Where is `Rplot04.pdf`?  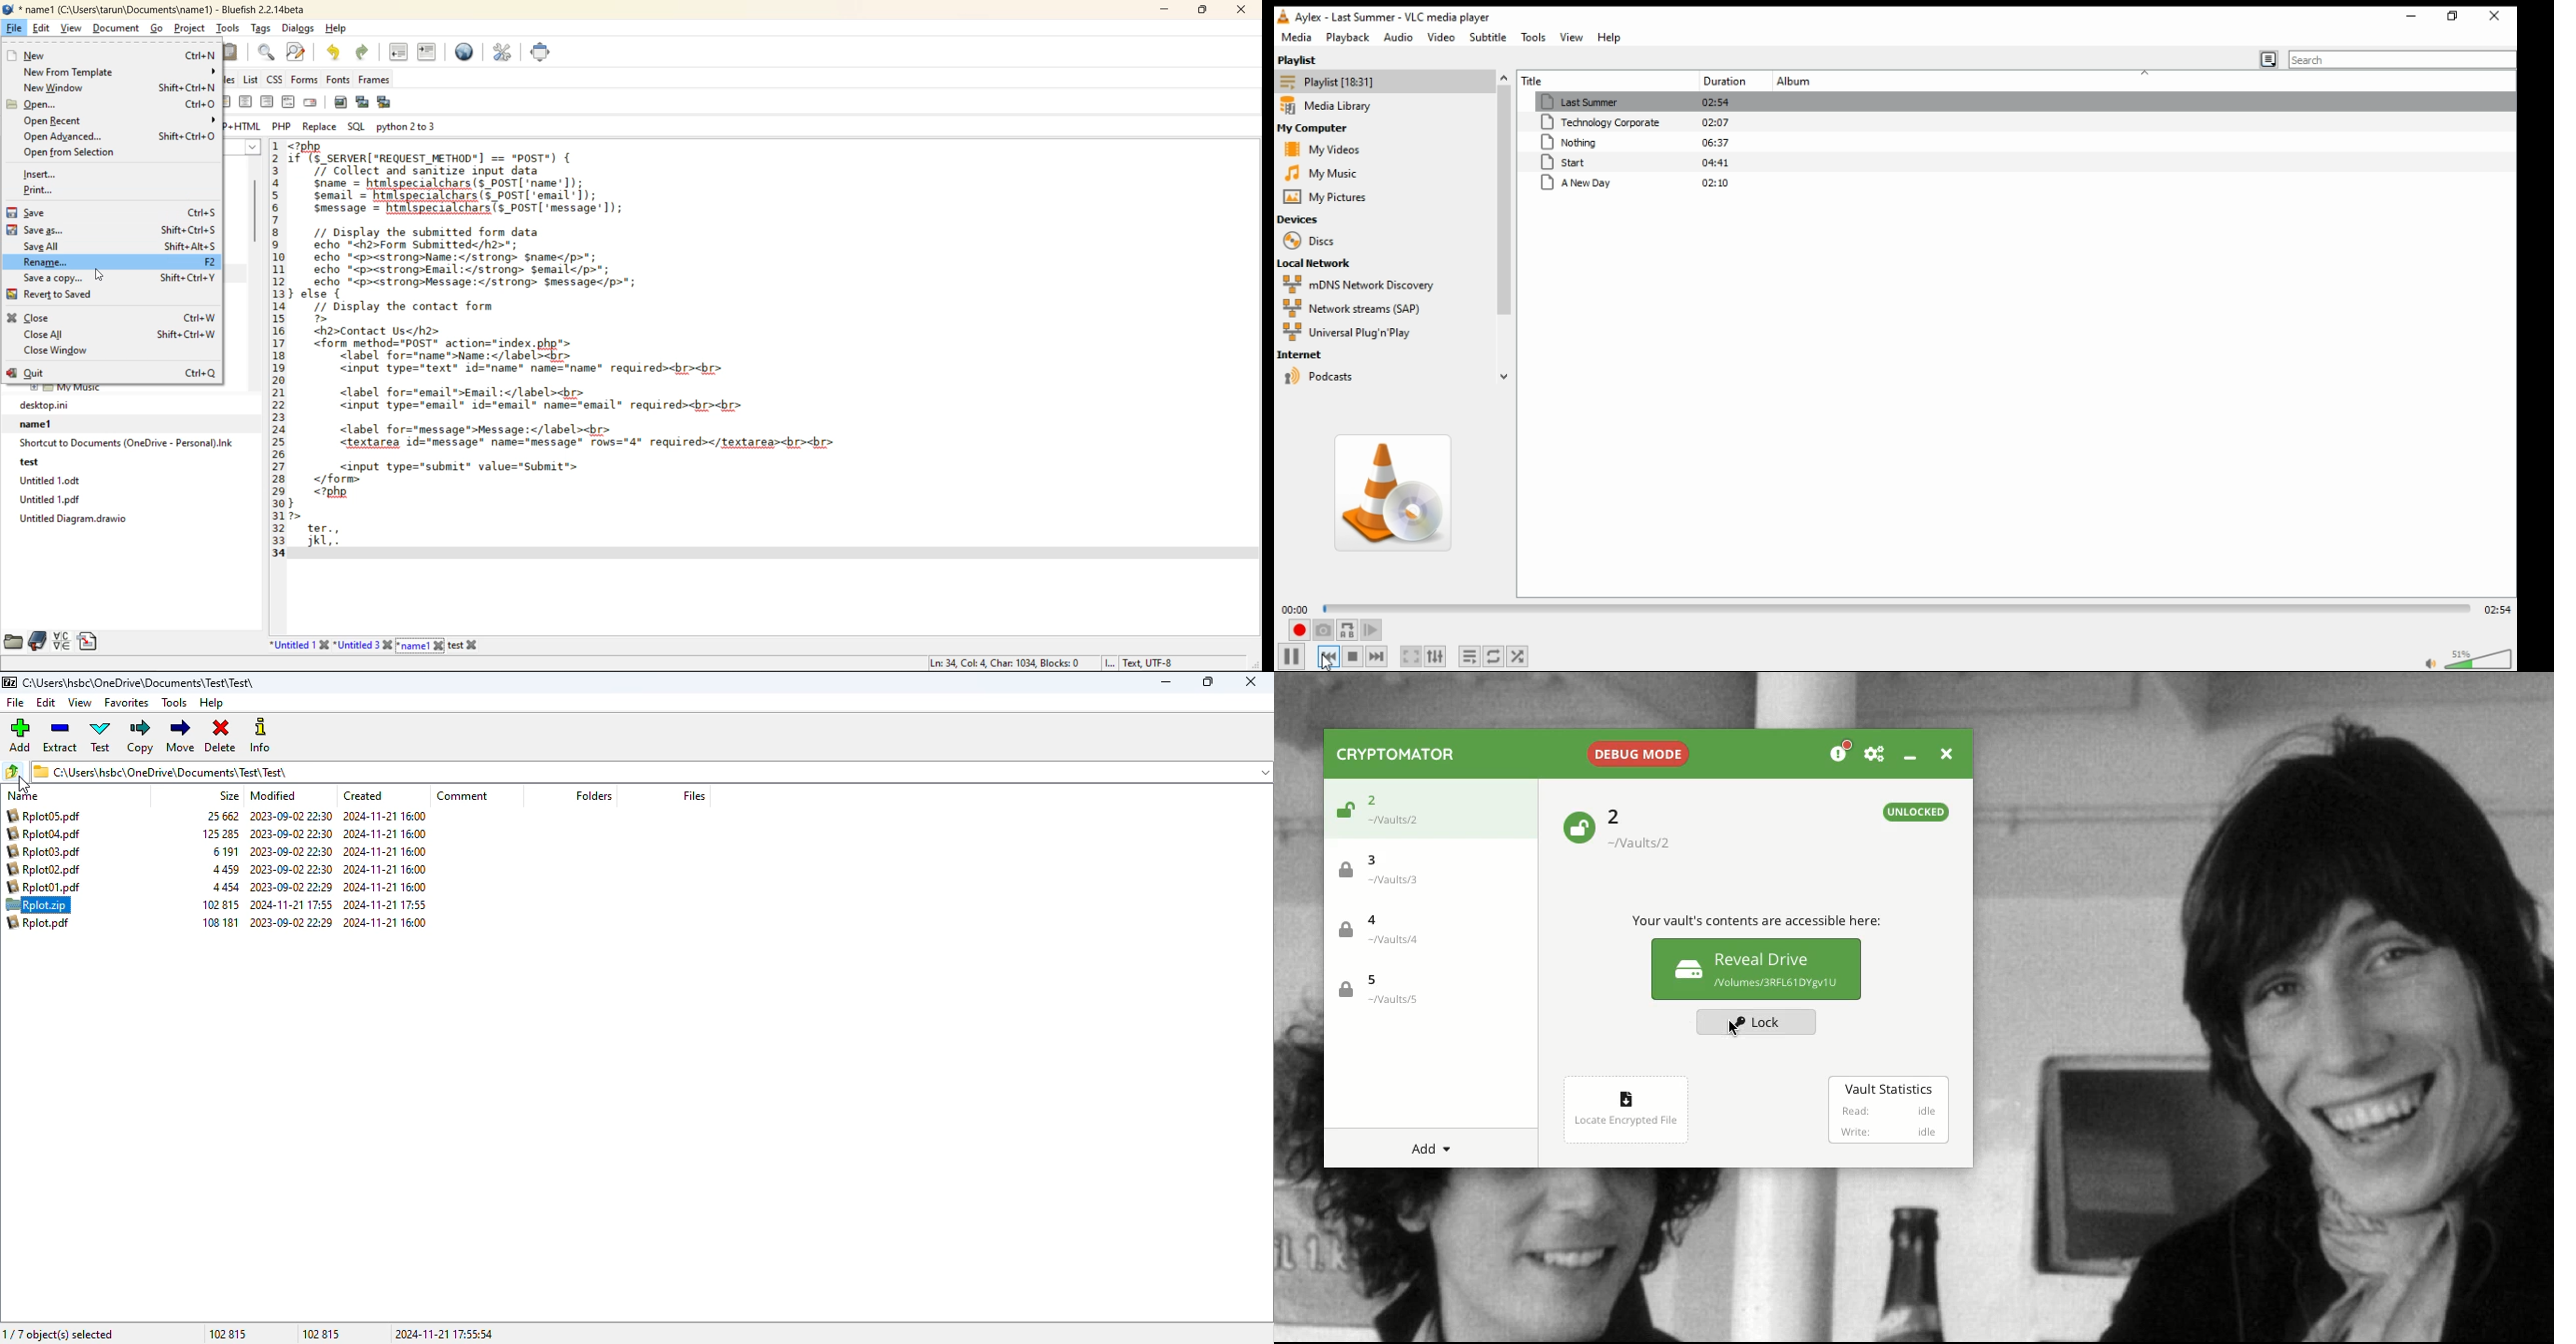 Rplot04.pdf is located at coordinates (45, 833).